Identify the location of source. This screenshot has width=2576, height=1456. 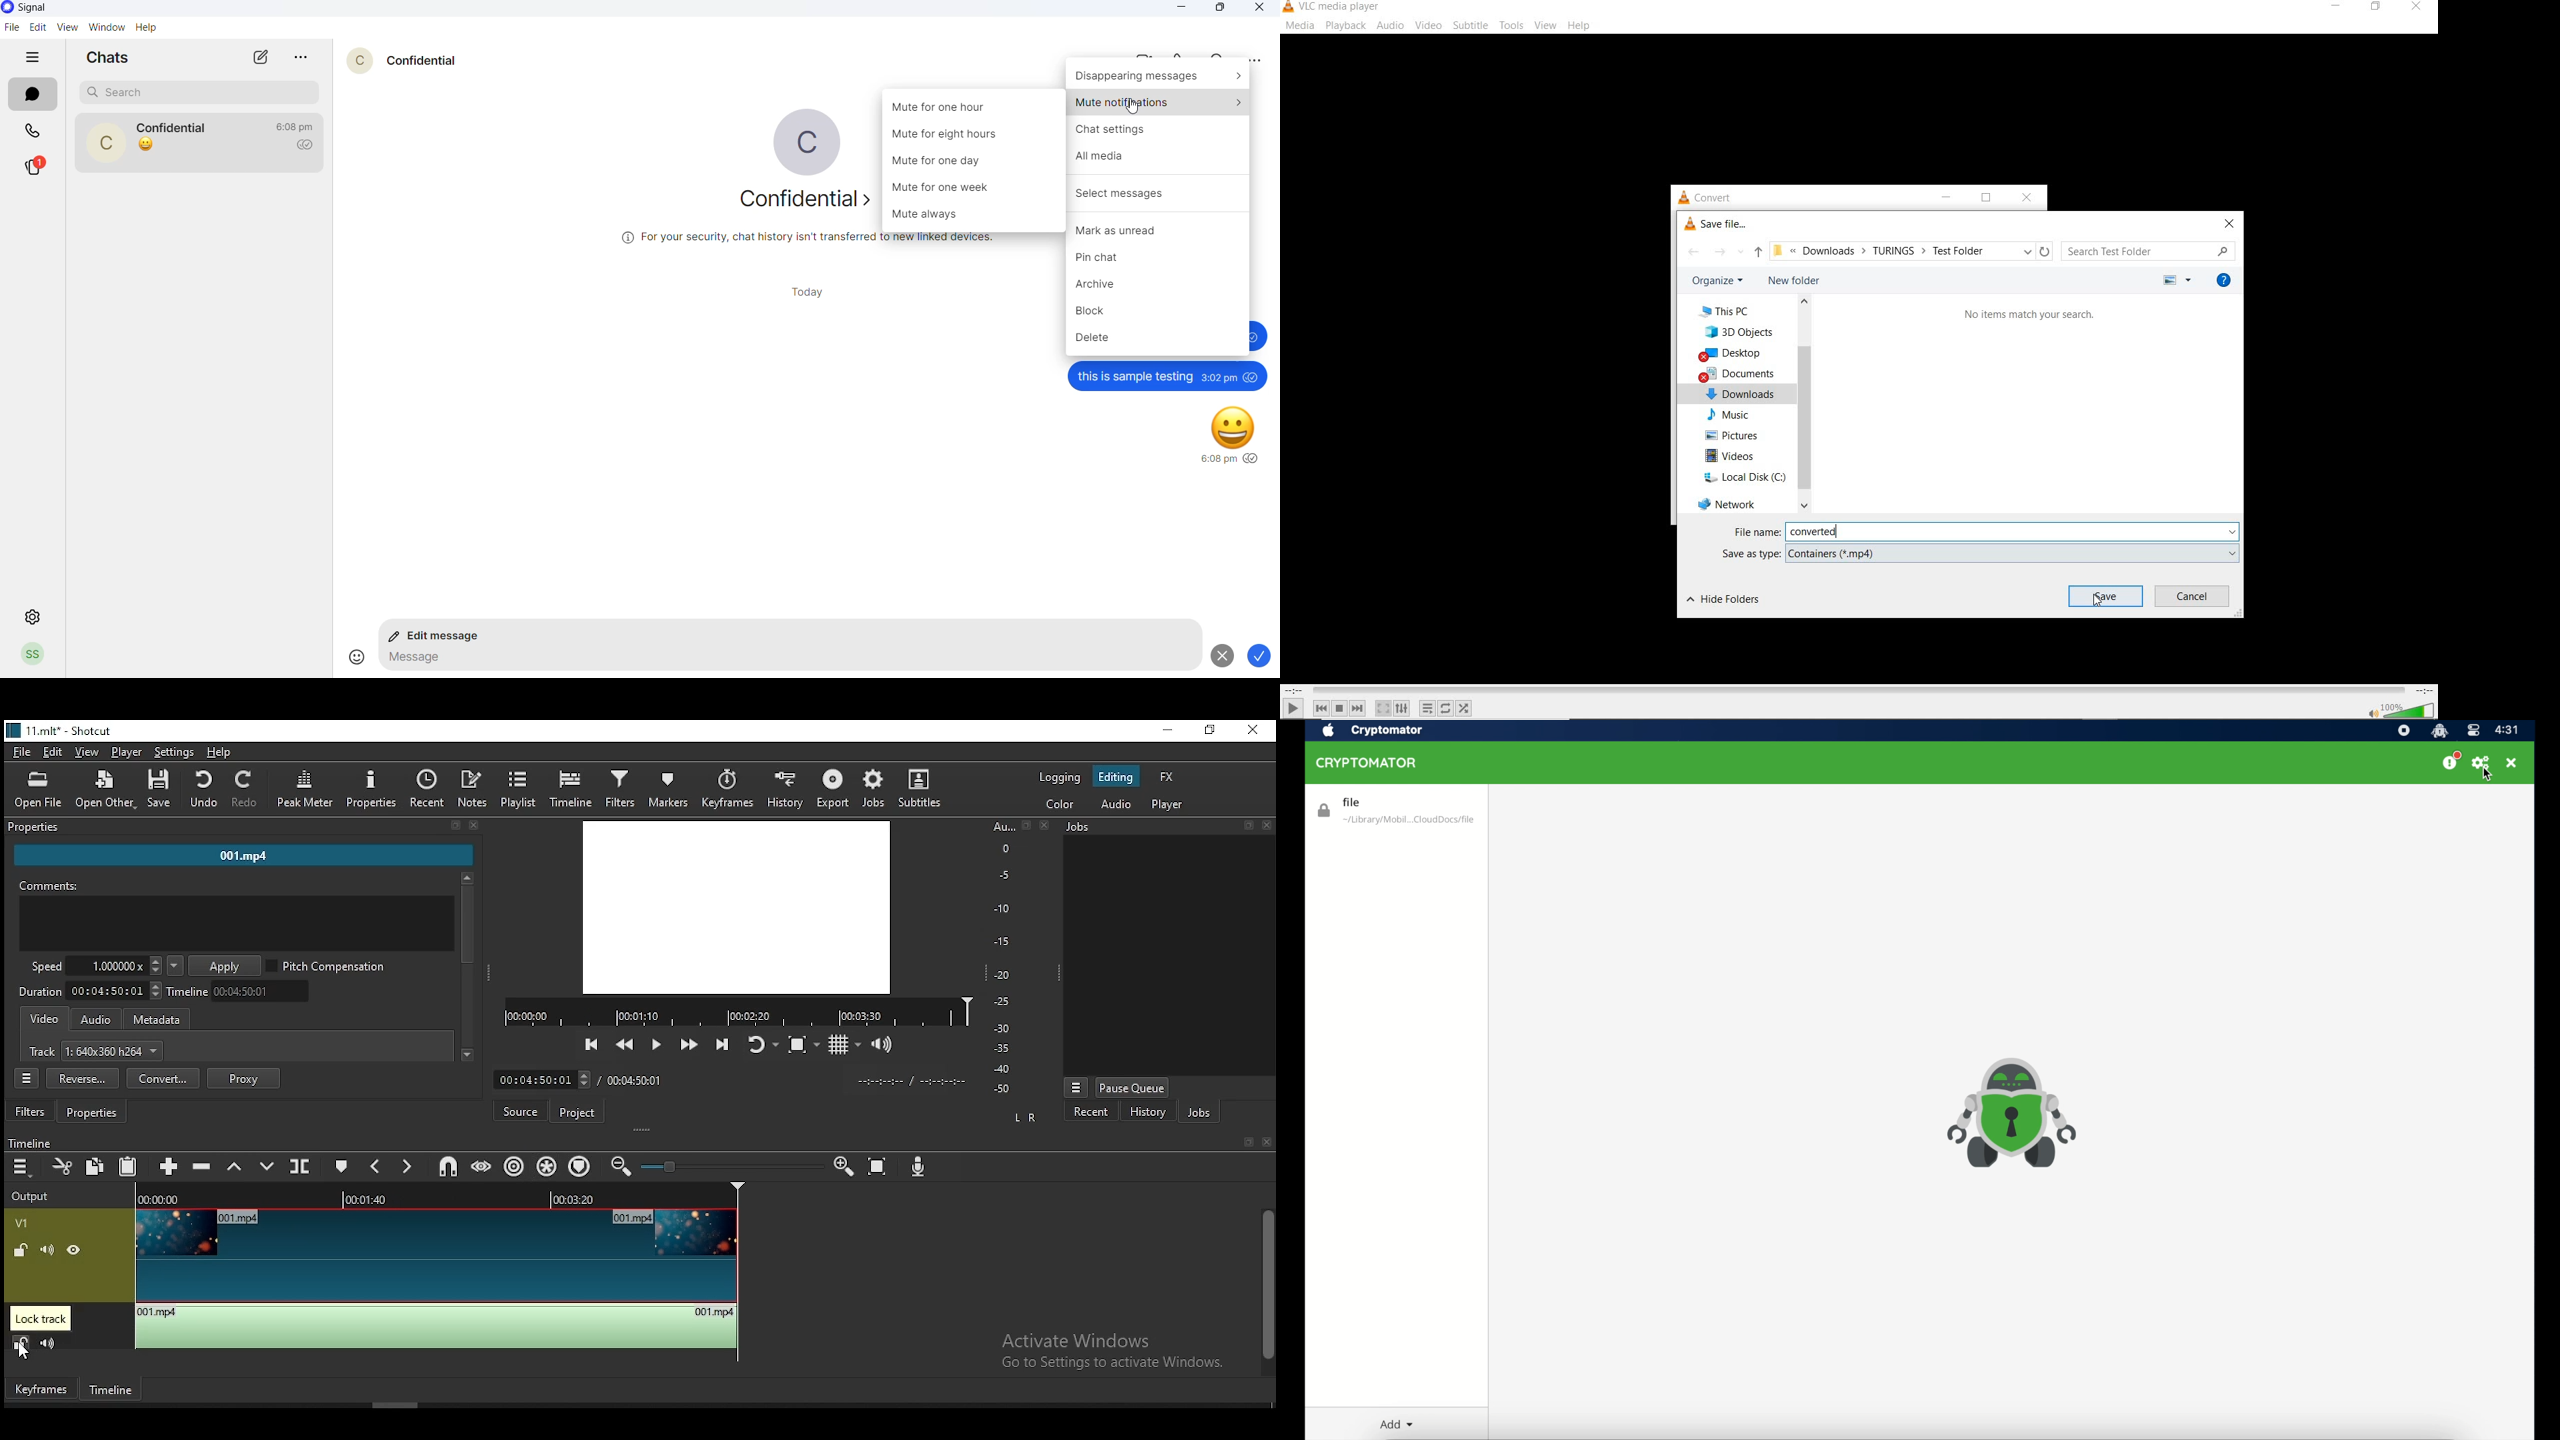
(521, 1112).